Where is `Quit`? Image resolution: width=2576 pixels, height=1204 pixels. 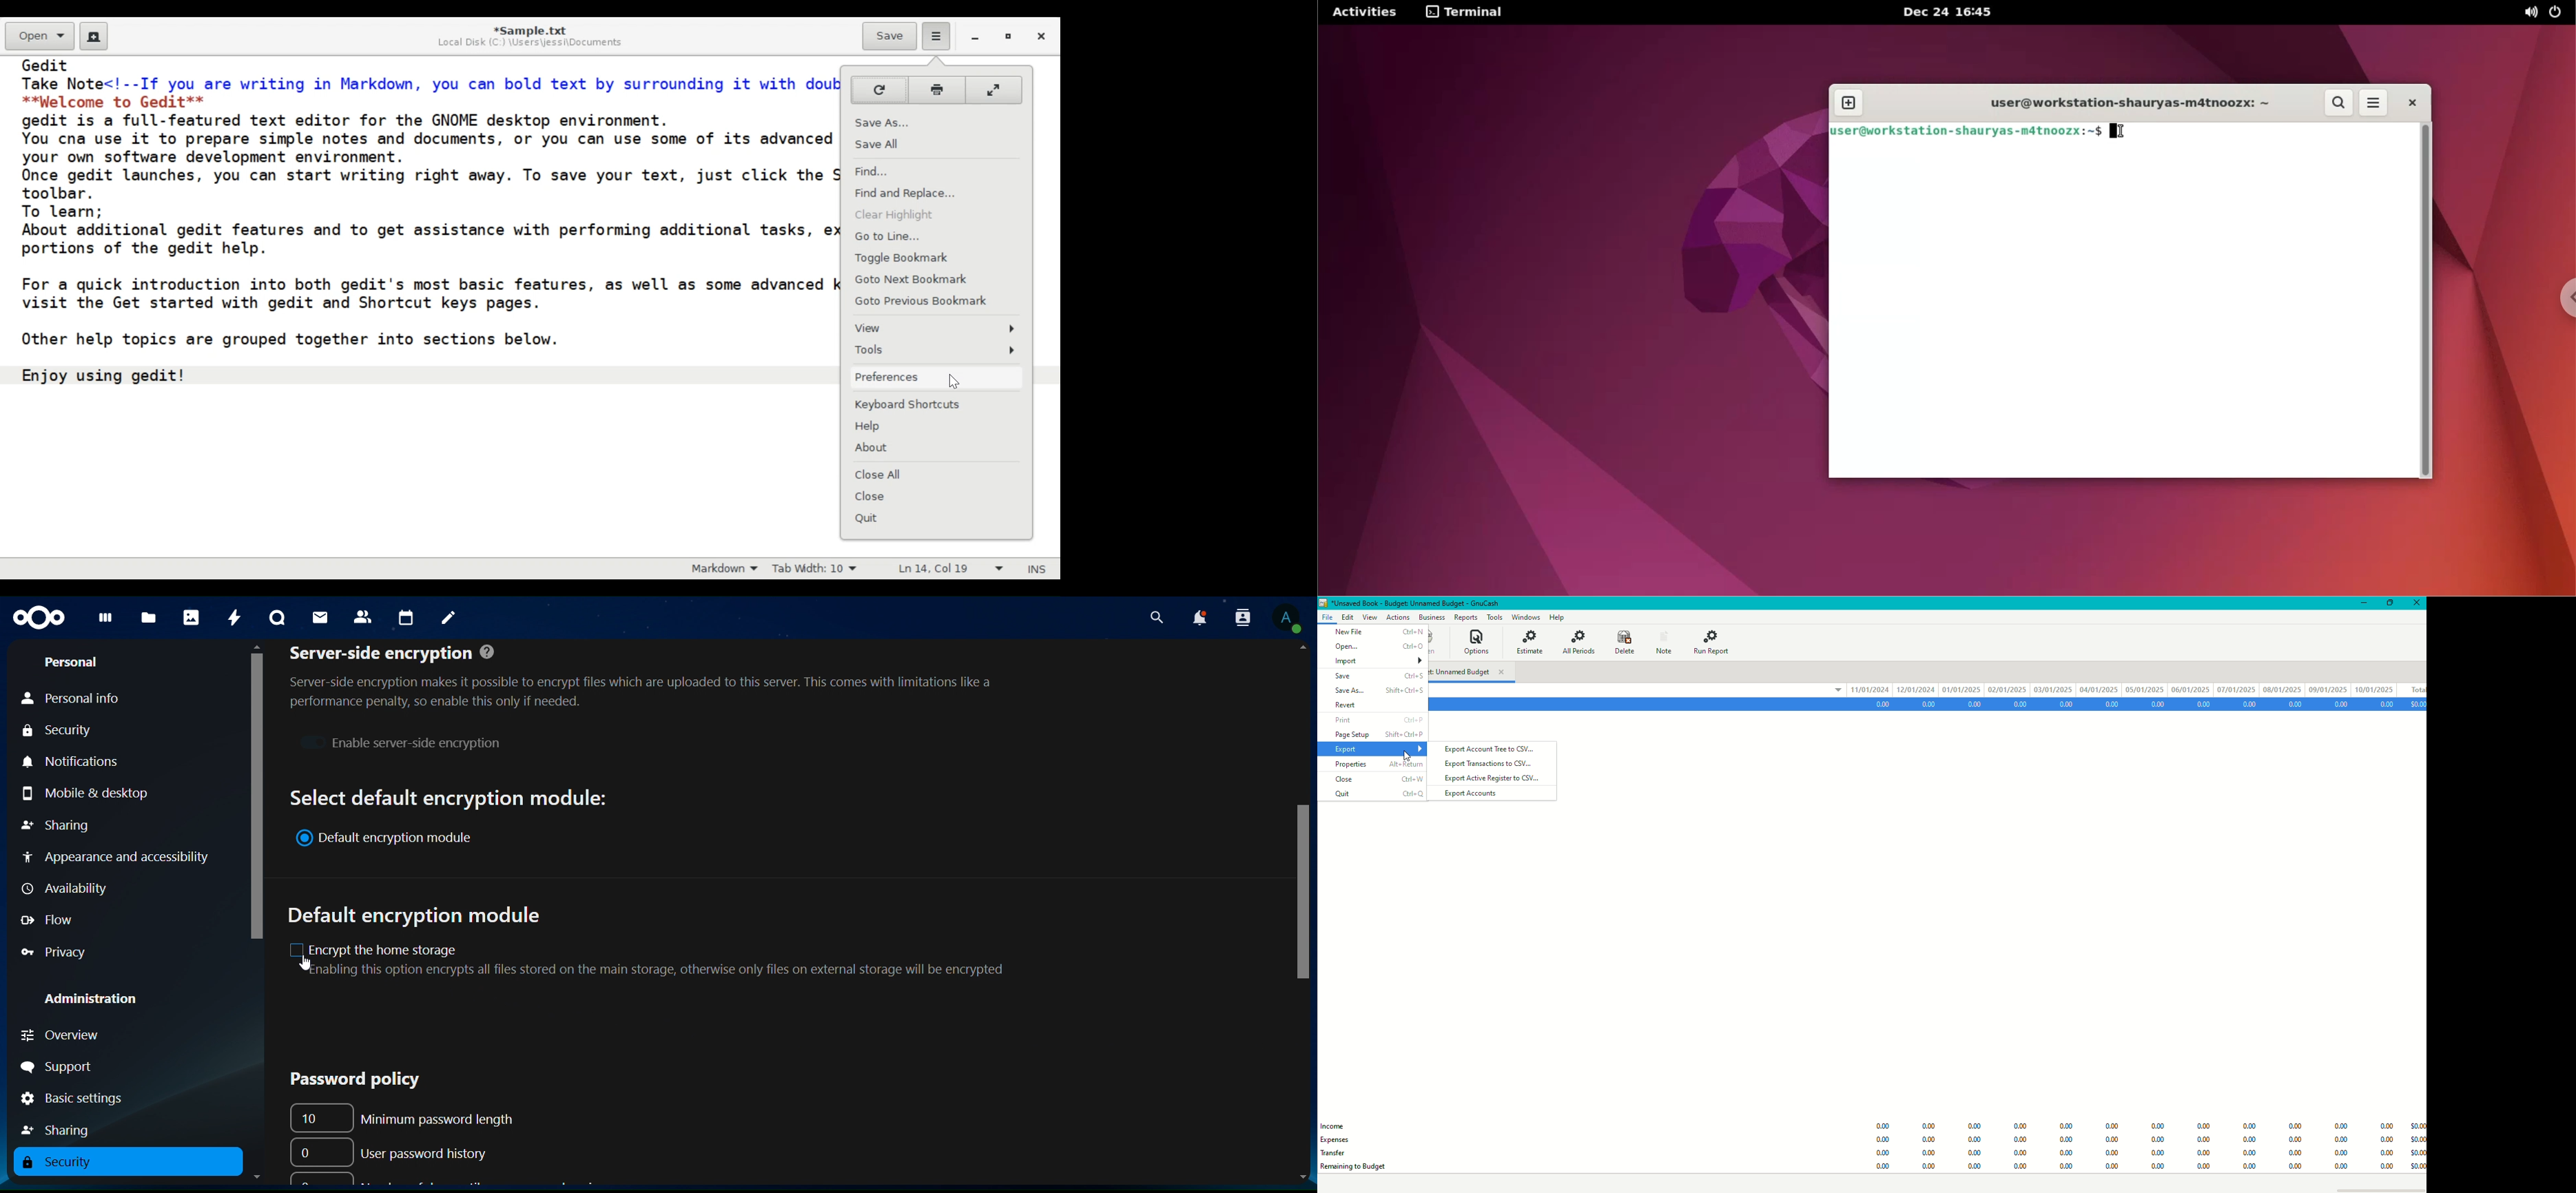
Quit is located at coordinates (934, 518).